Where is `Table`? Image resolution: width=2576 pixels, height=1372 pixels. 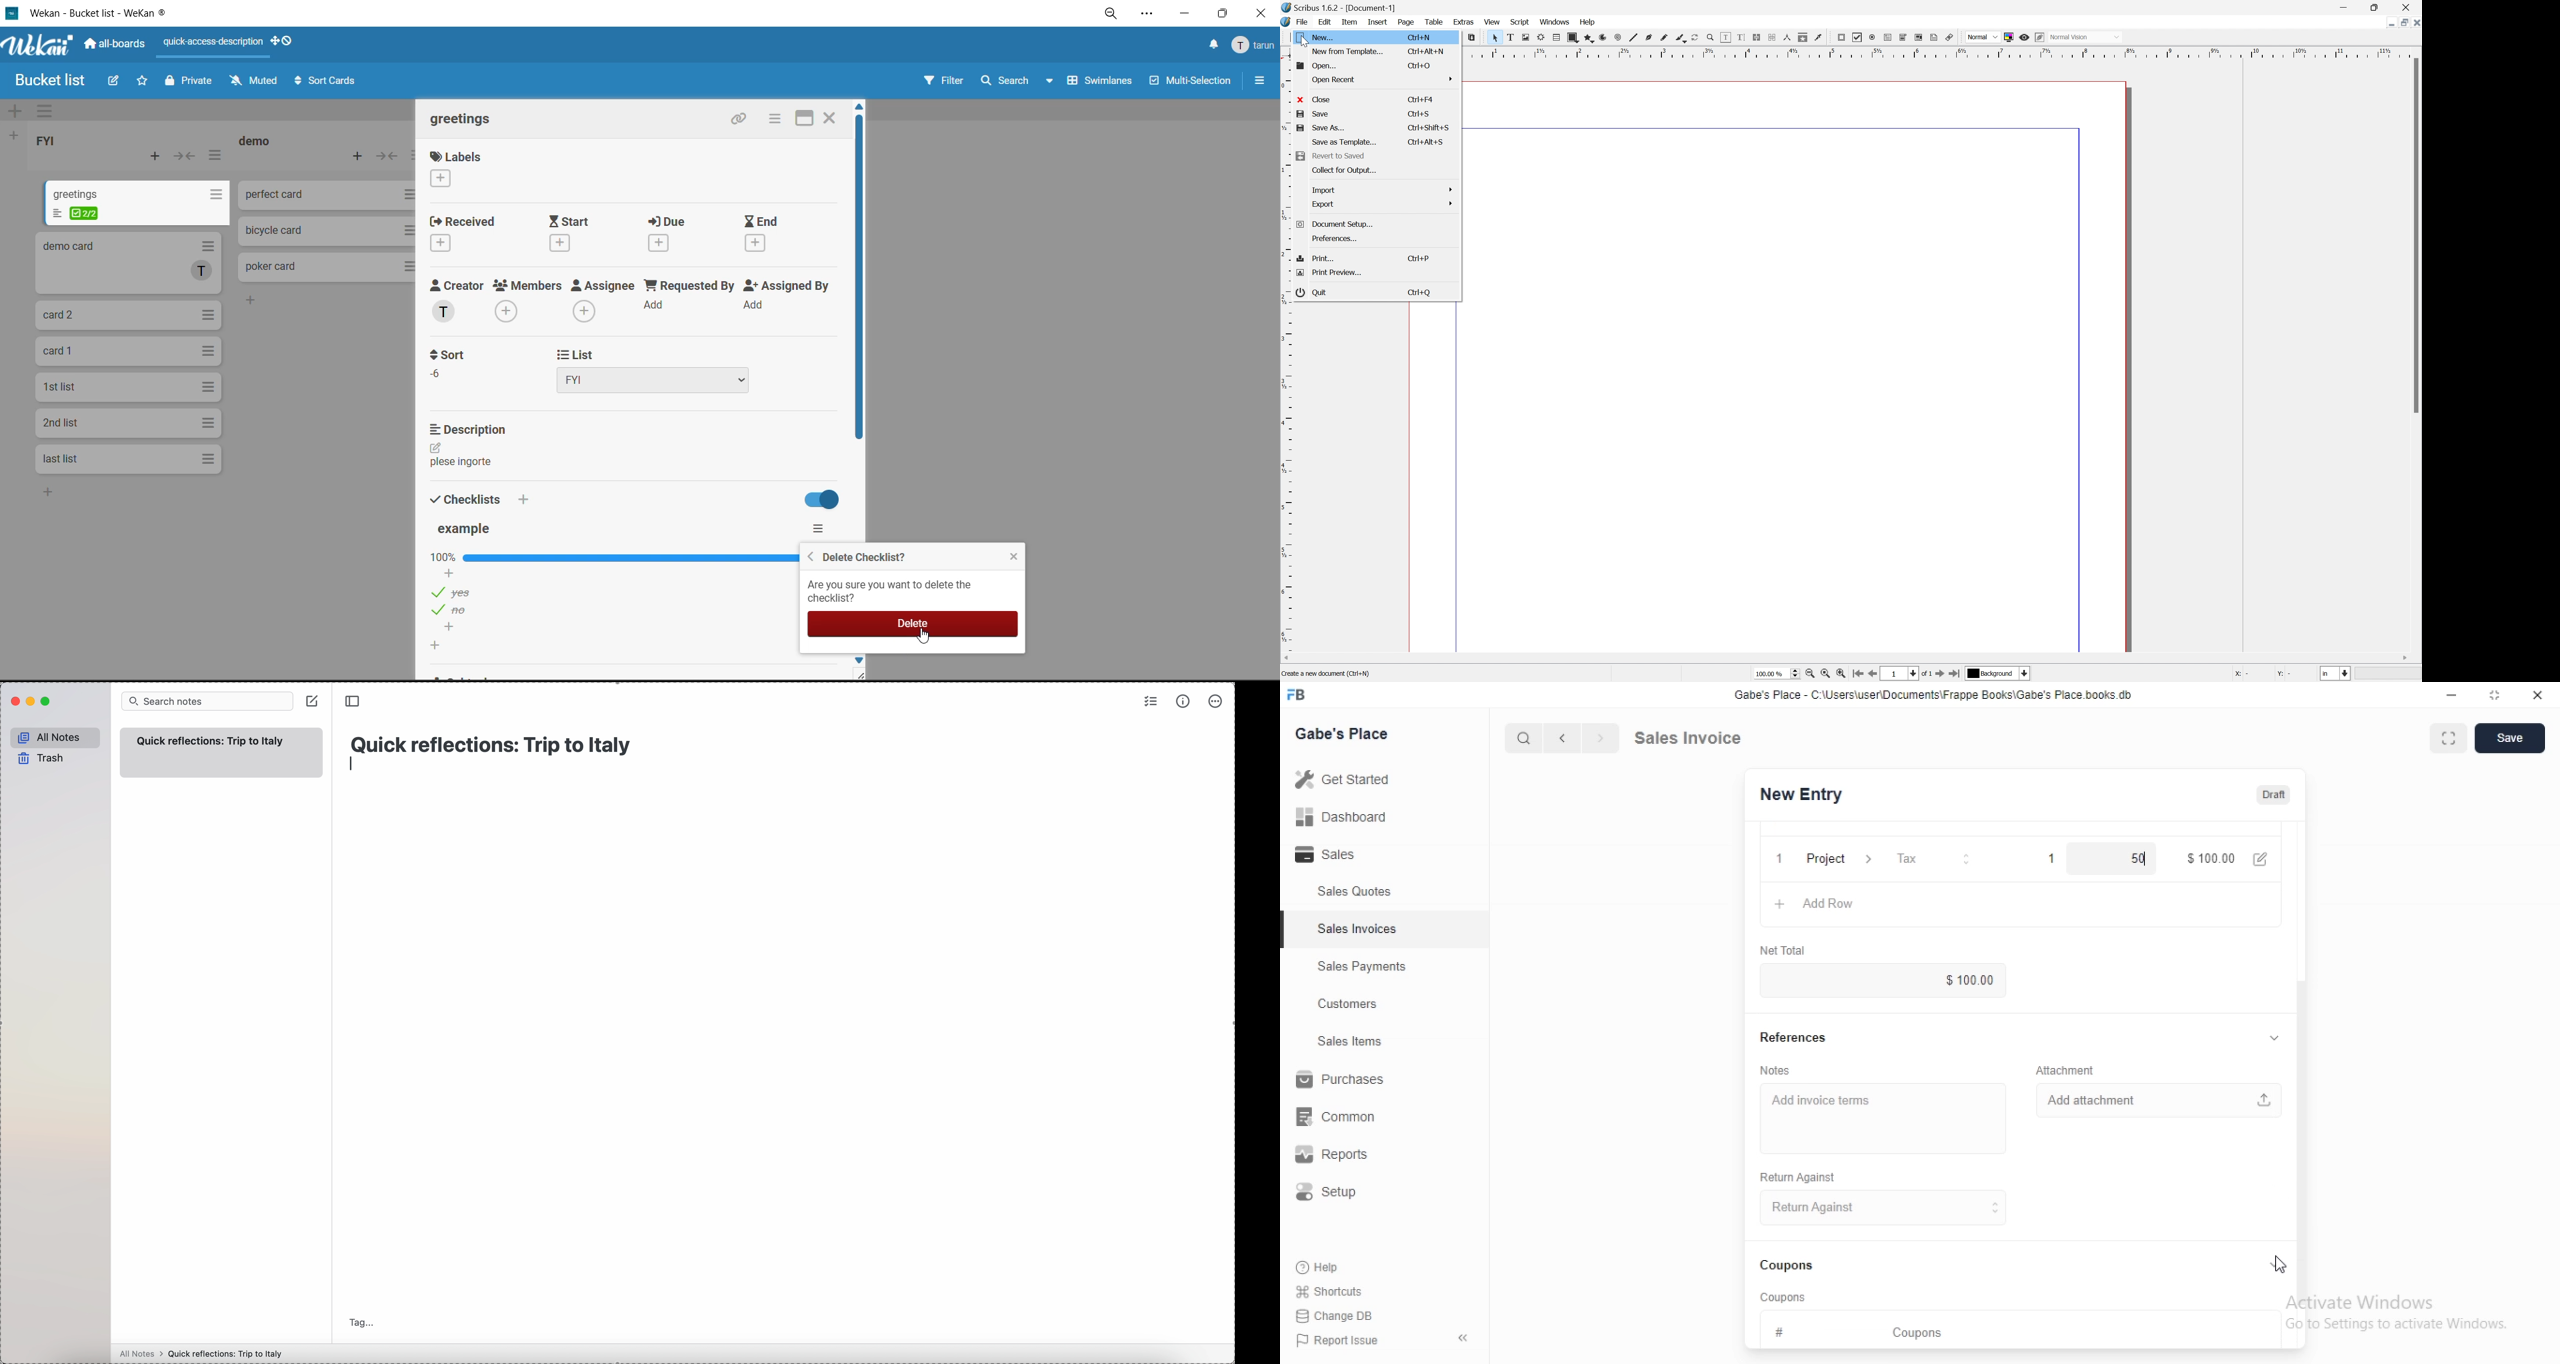 Table is located at coordinates (1554, 37).